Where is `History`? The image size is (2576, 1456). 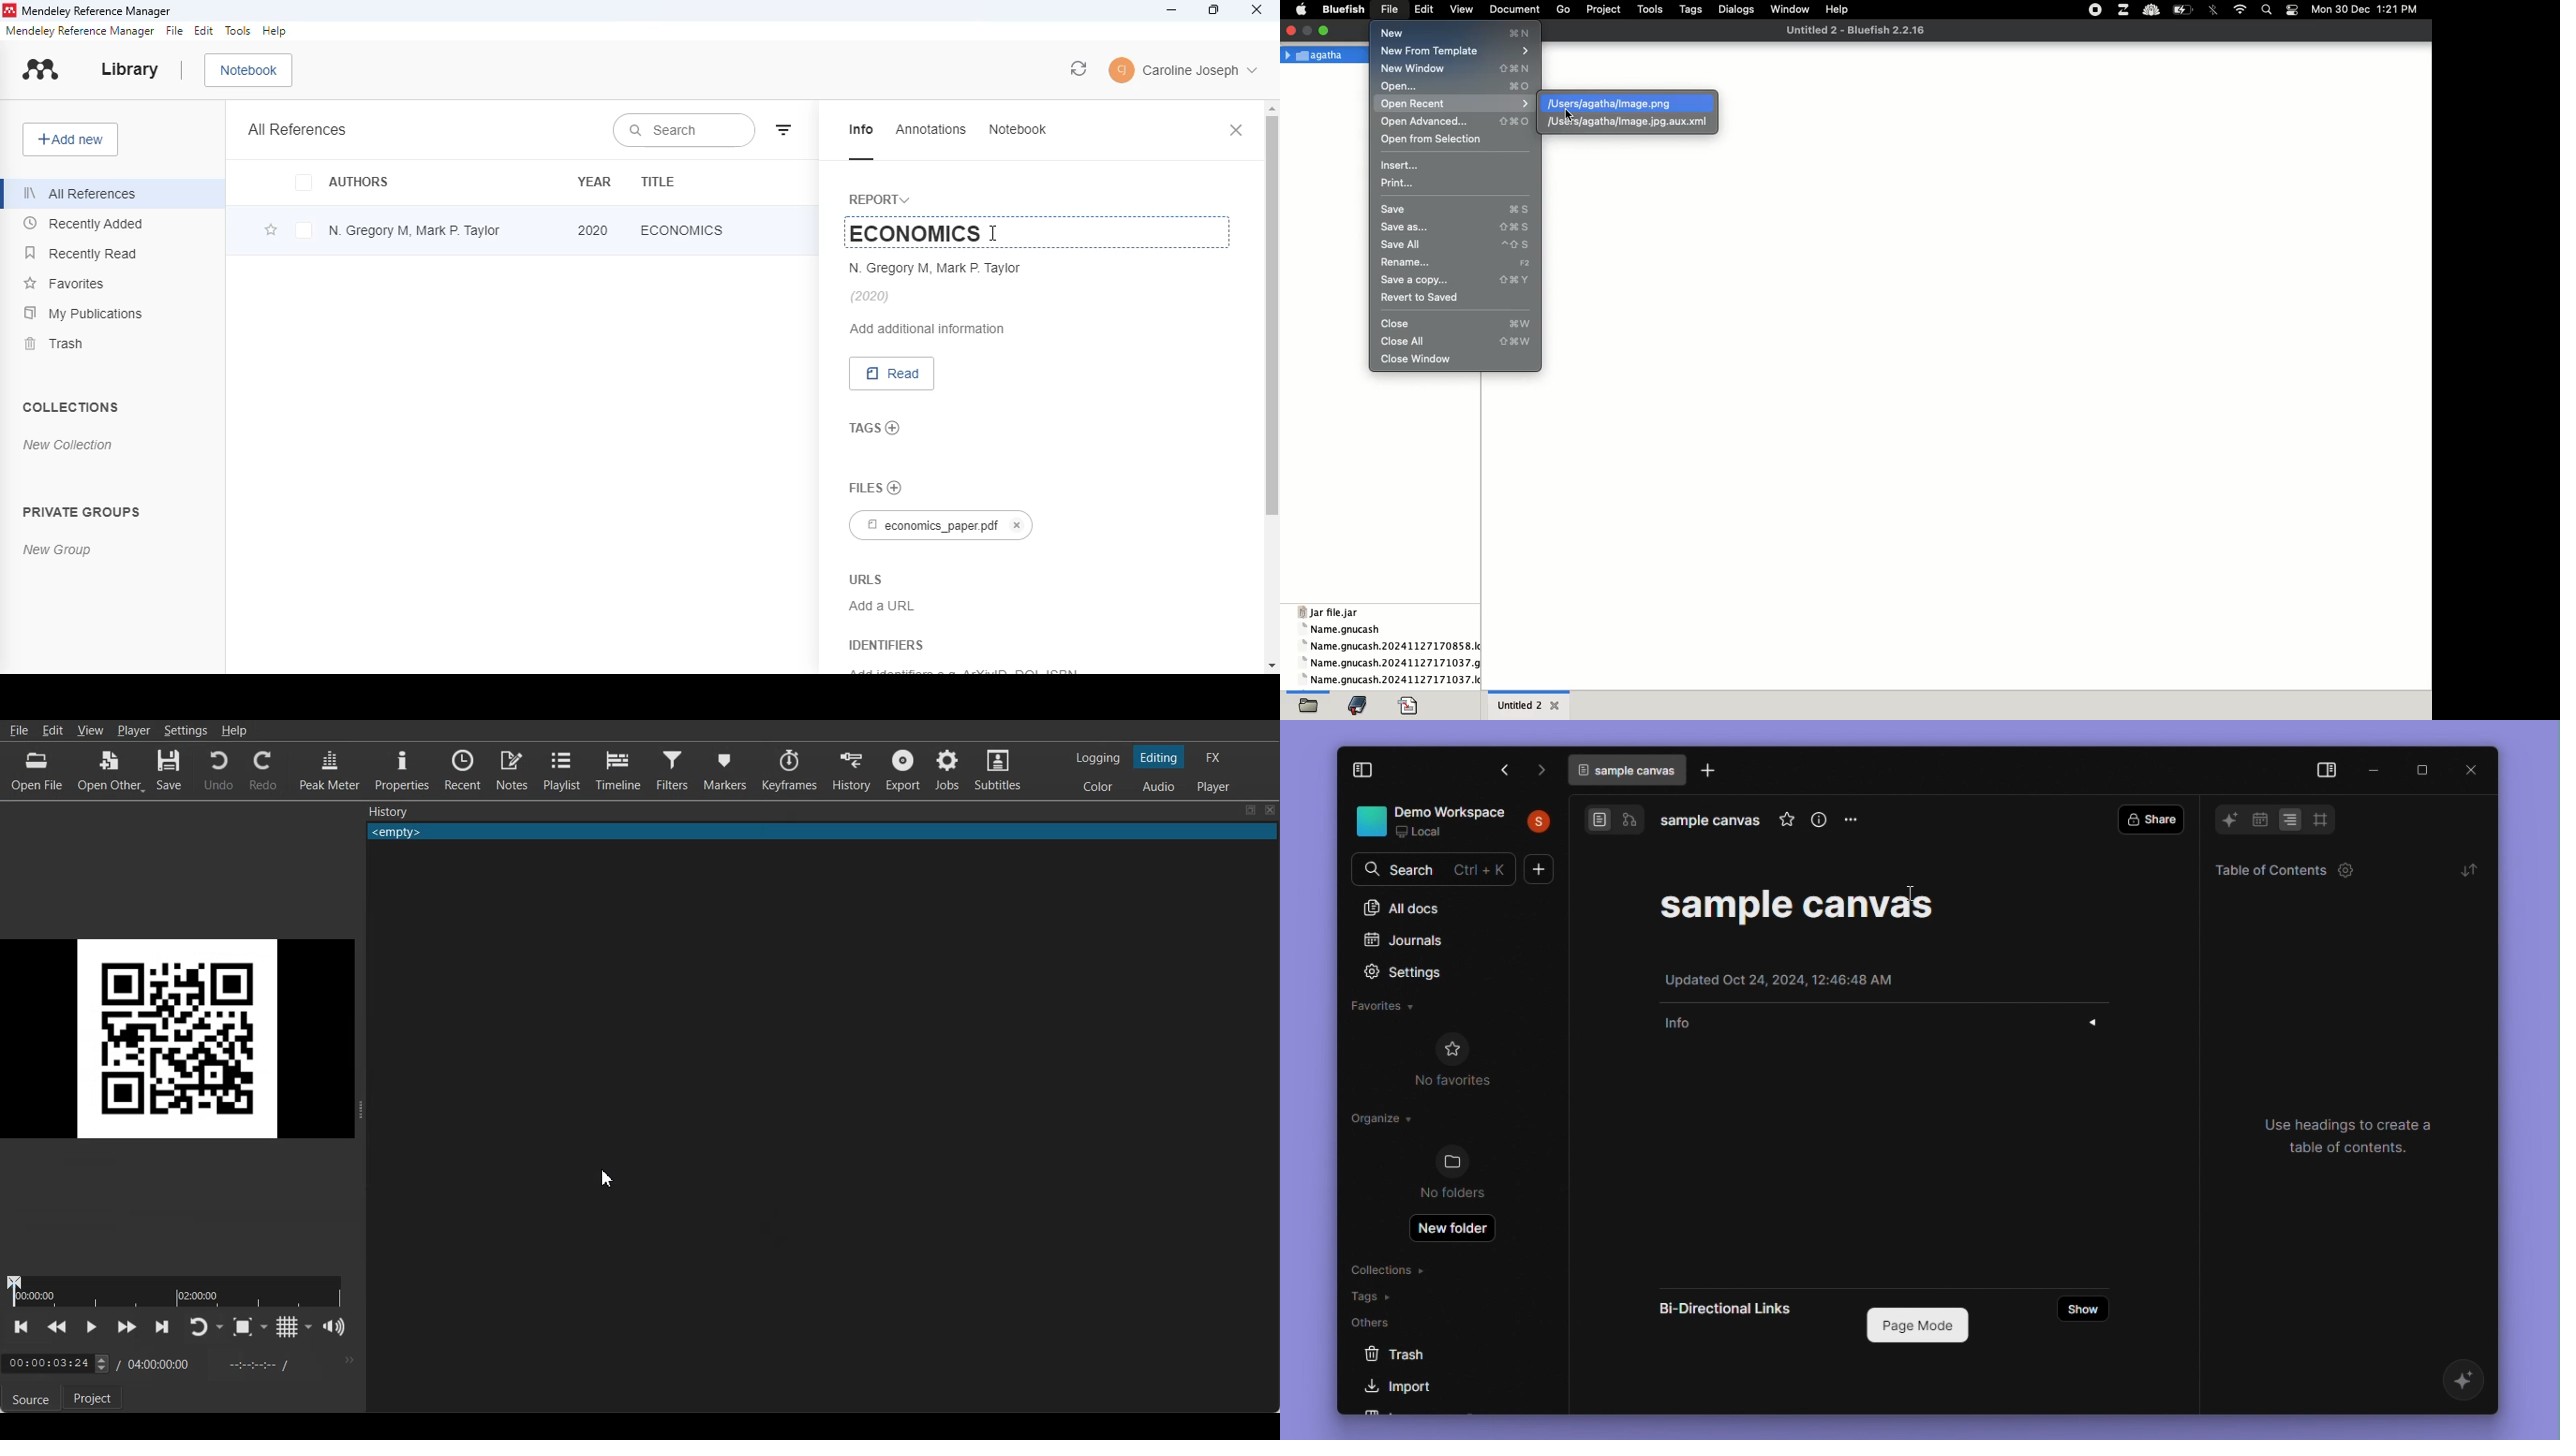 History is located at coordinates (851, 770).